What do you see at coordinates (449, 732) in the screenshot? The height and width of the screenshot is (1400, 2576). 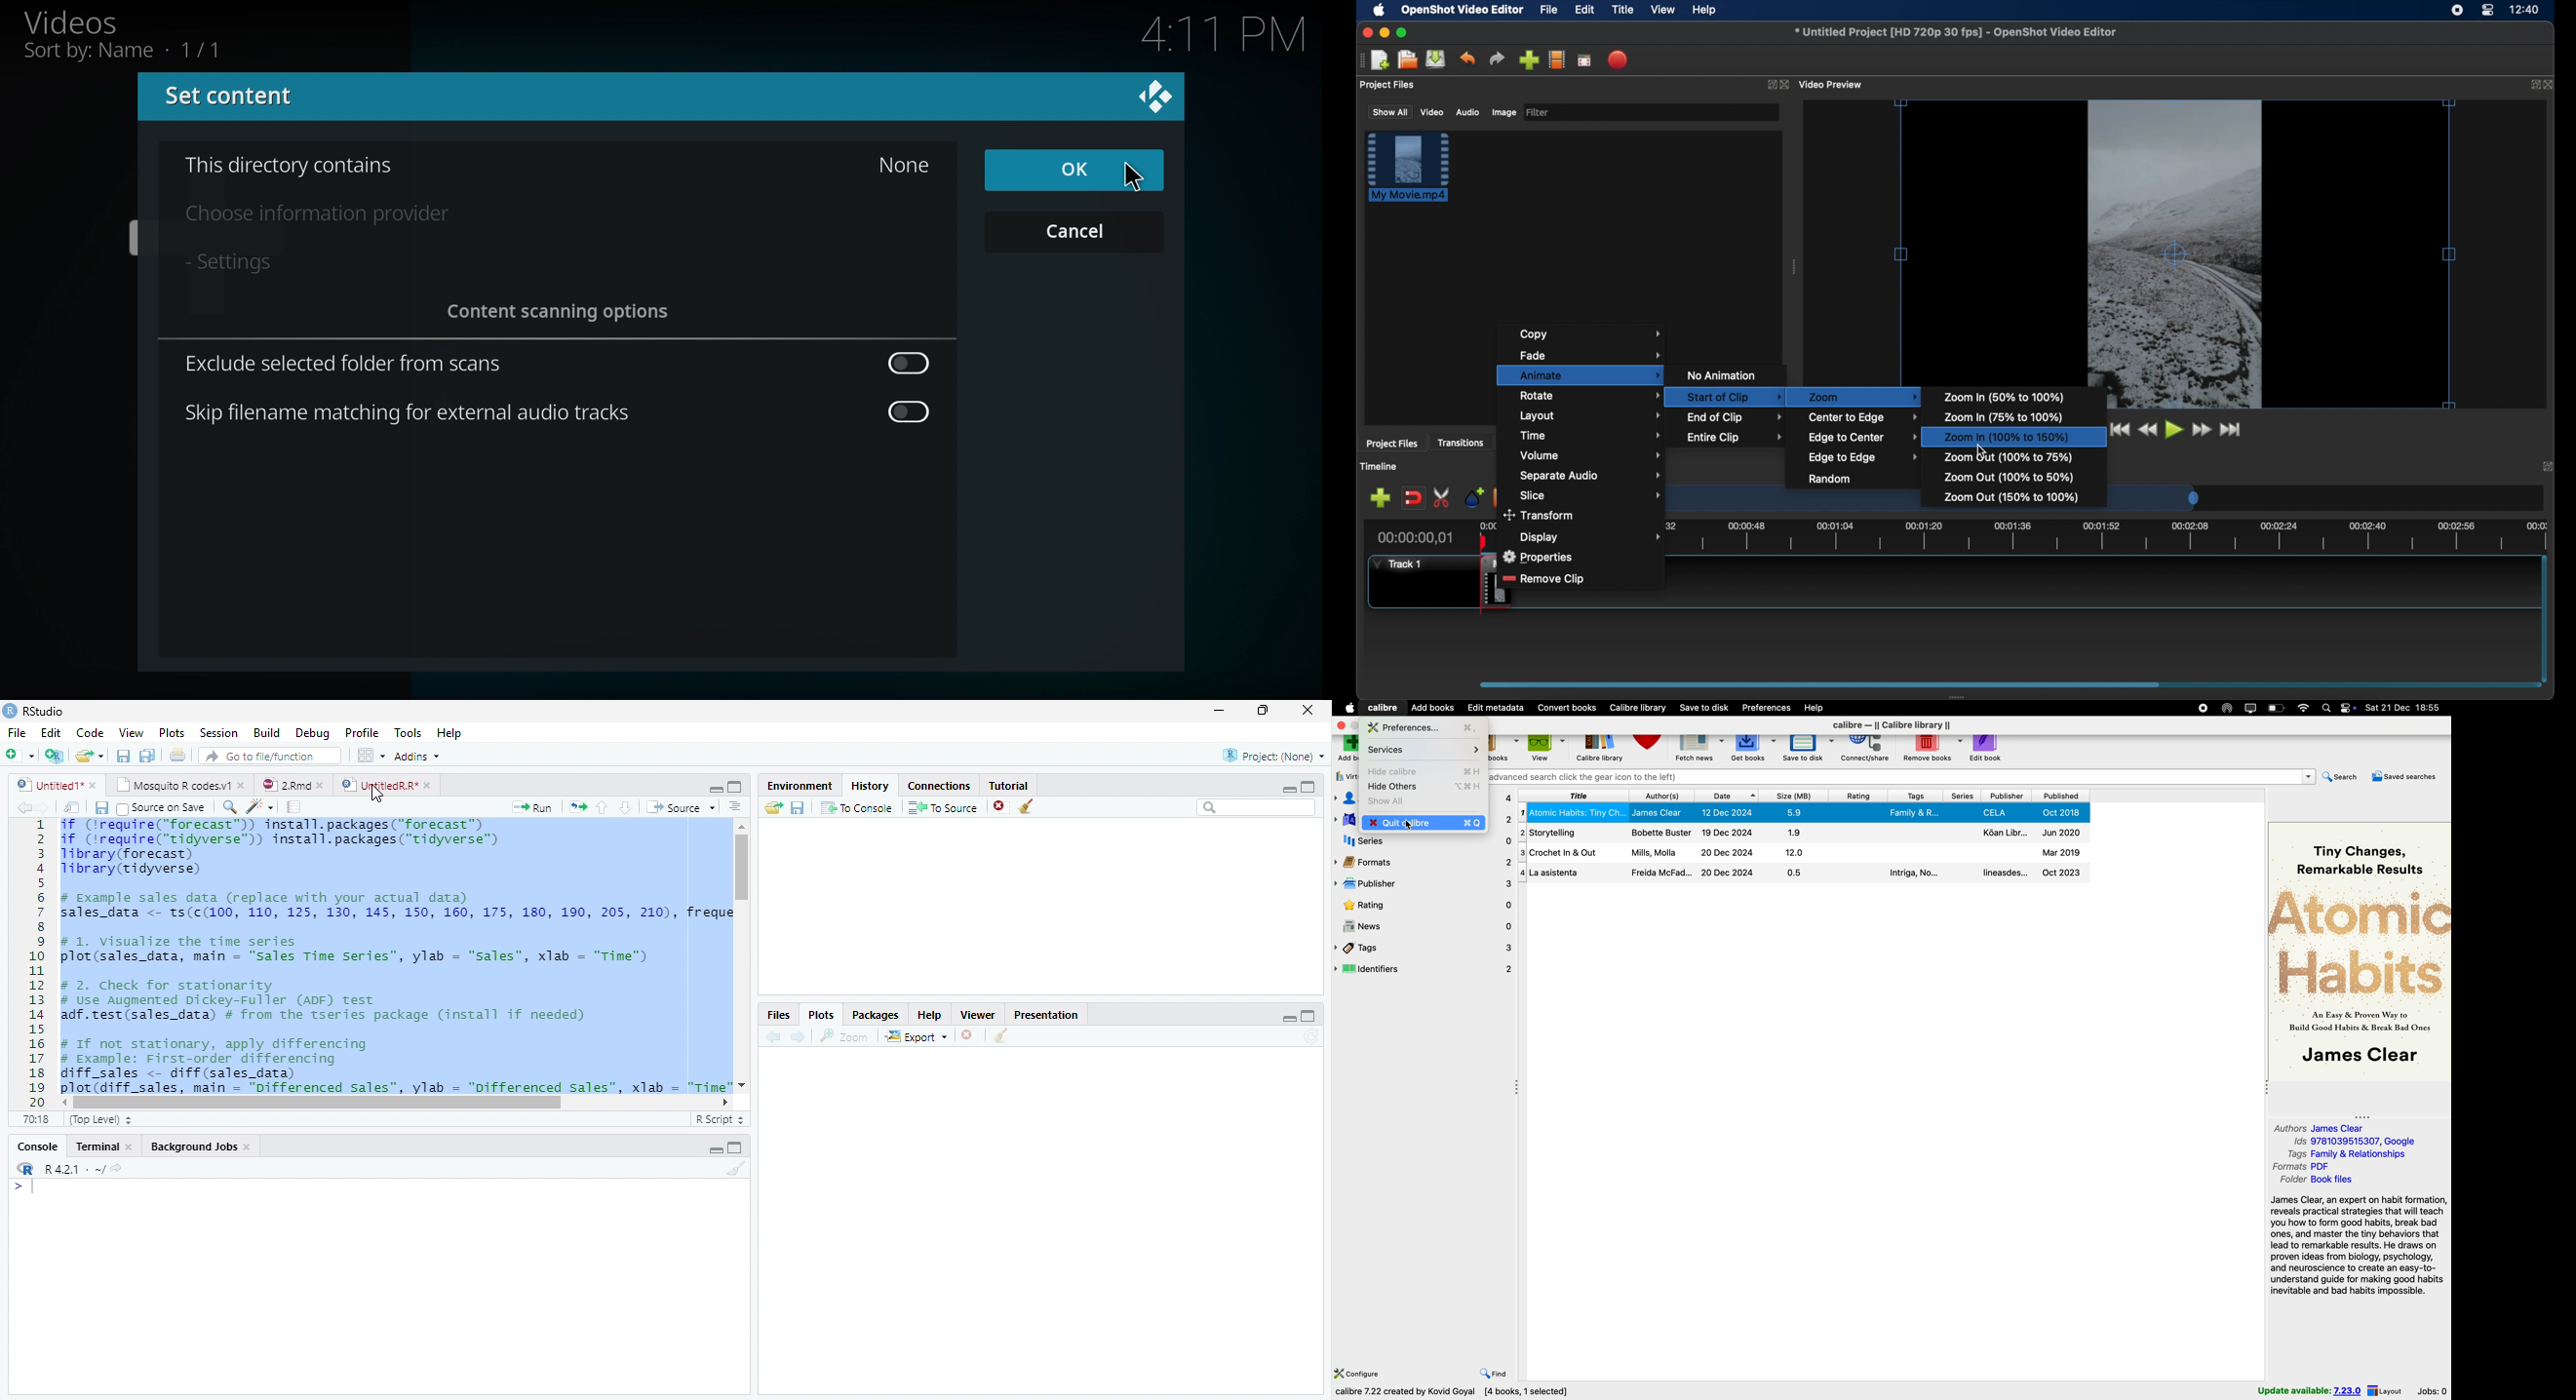 I see `Help` at bounding box center [449, 732].